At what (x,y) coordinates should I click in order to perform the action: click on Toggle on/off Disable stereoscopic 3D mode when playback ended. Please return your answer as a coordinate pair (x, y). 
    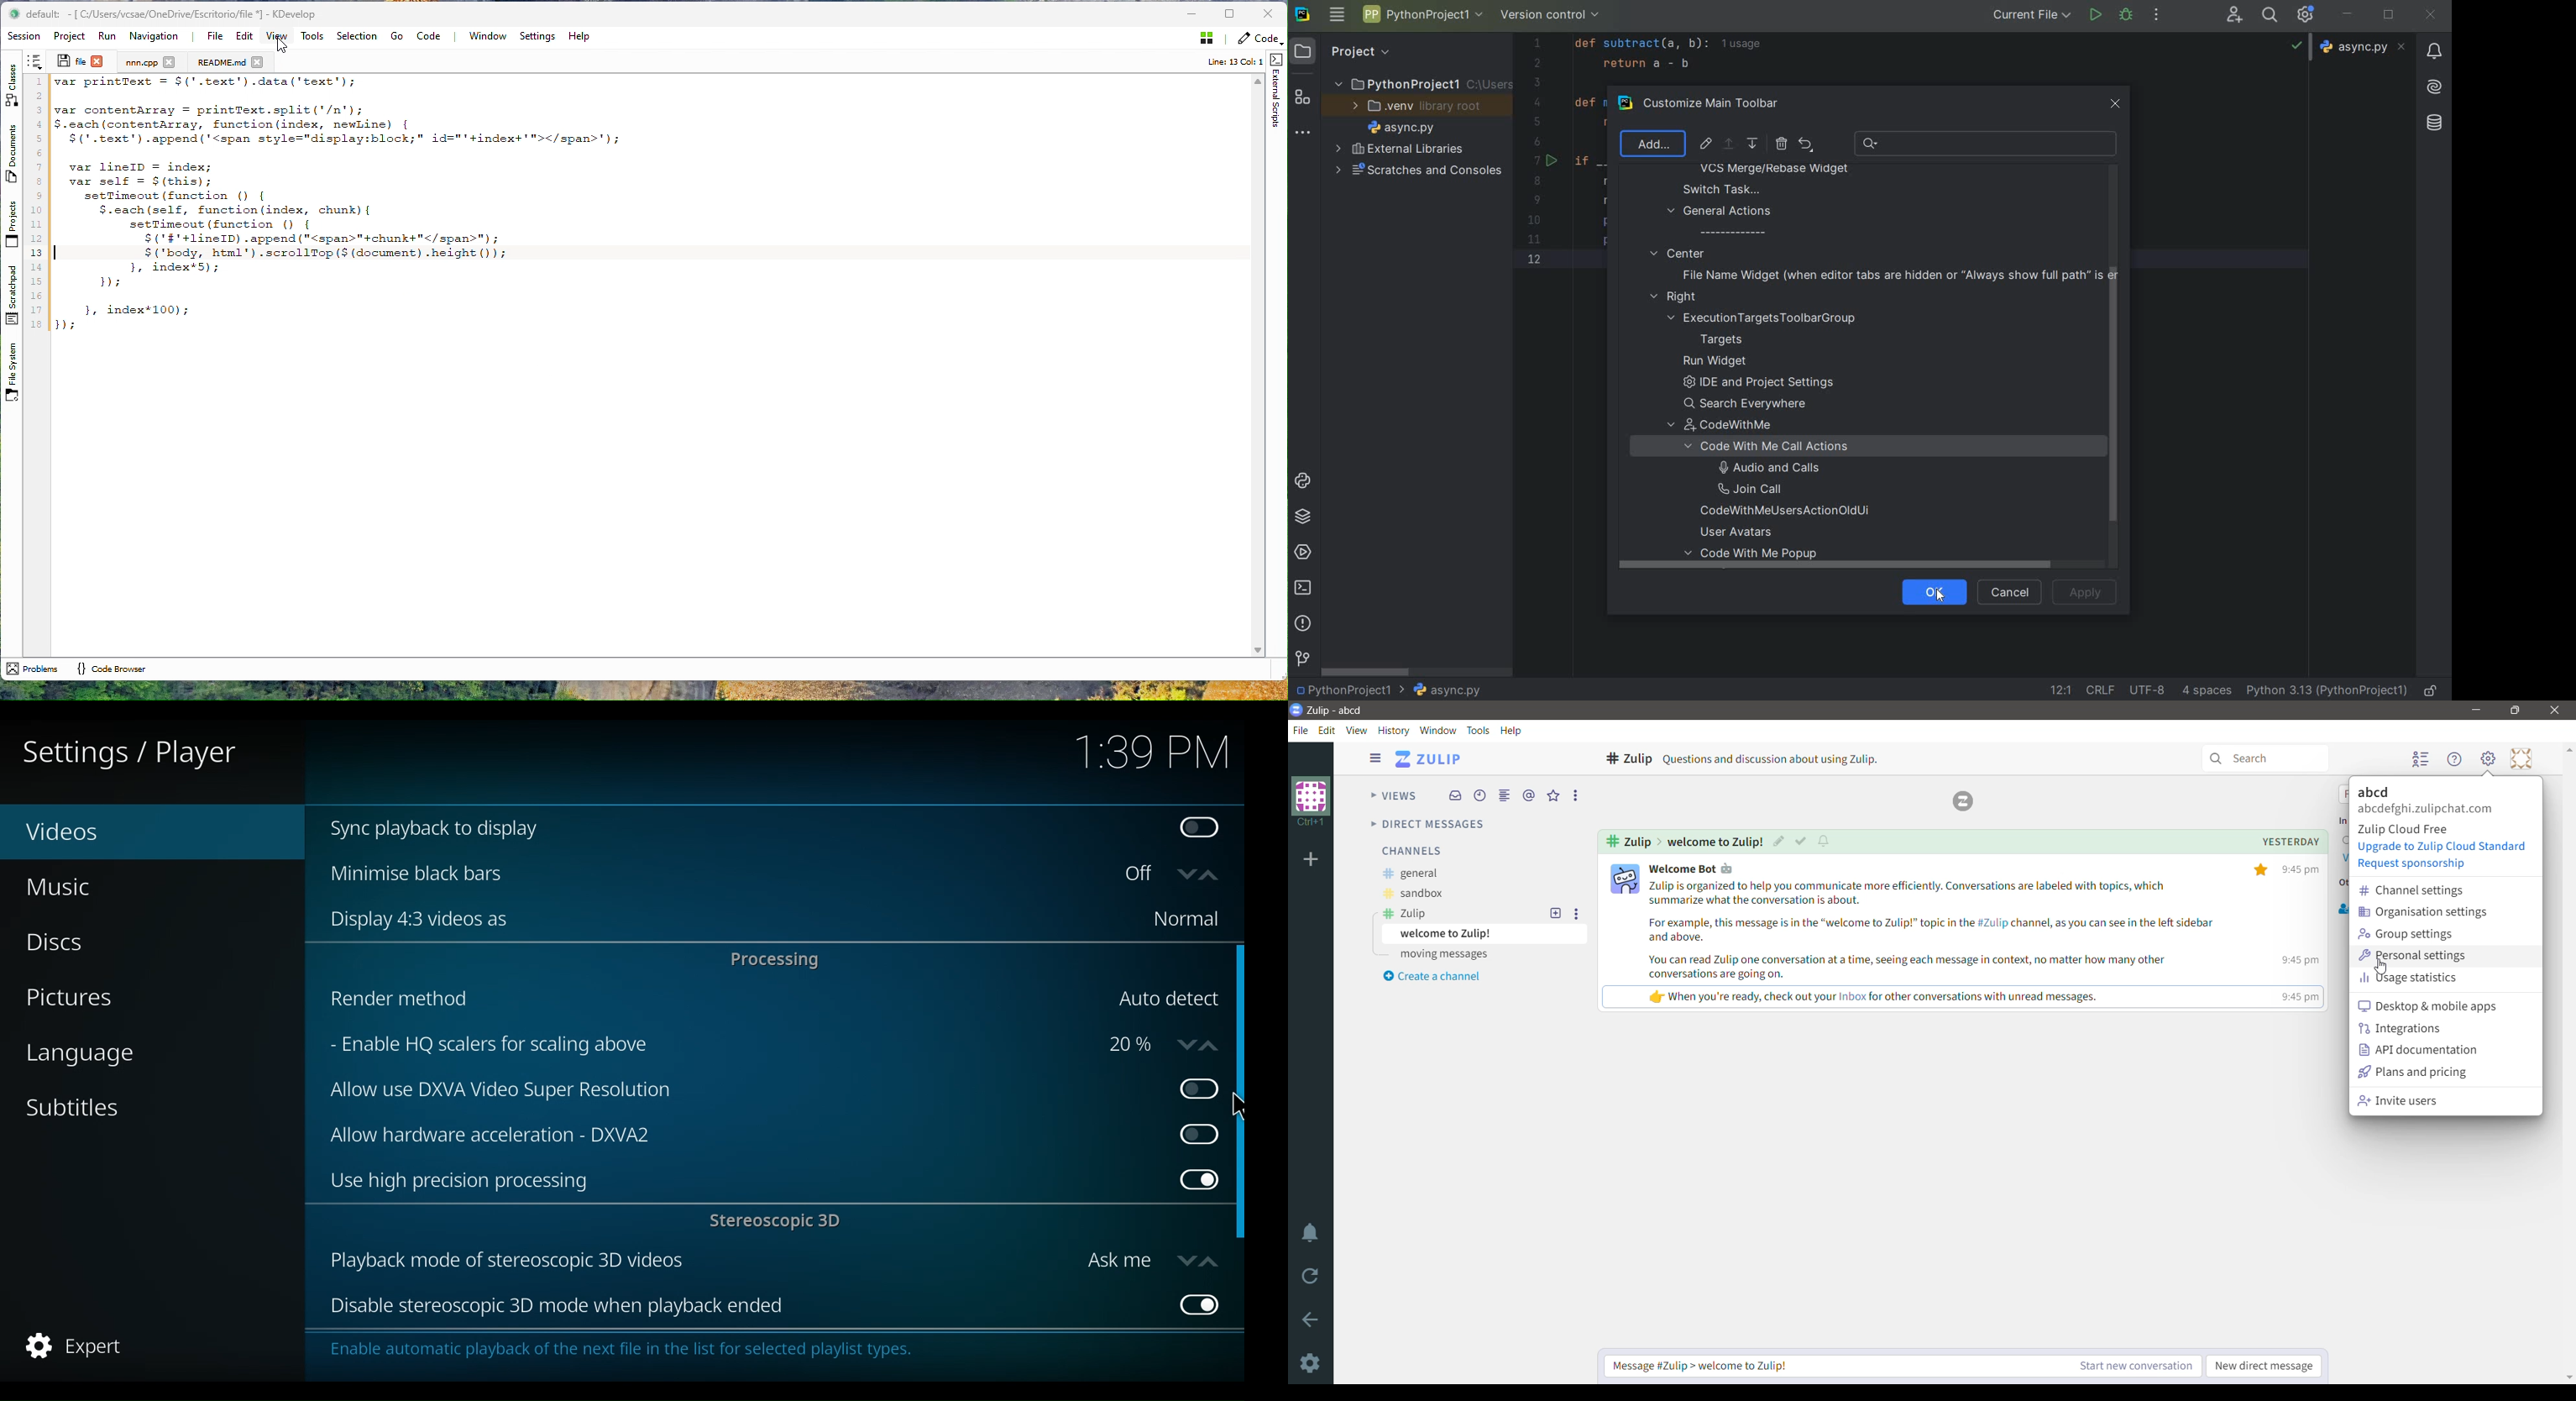
    Looking at the image, I should click on (1197, 1304).